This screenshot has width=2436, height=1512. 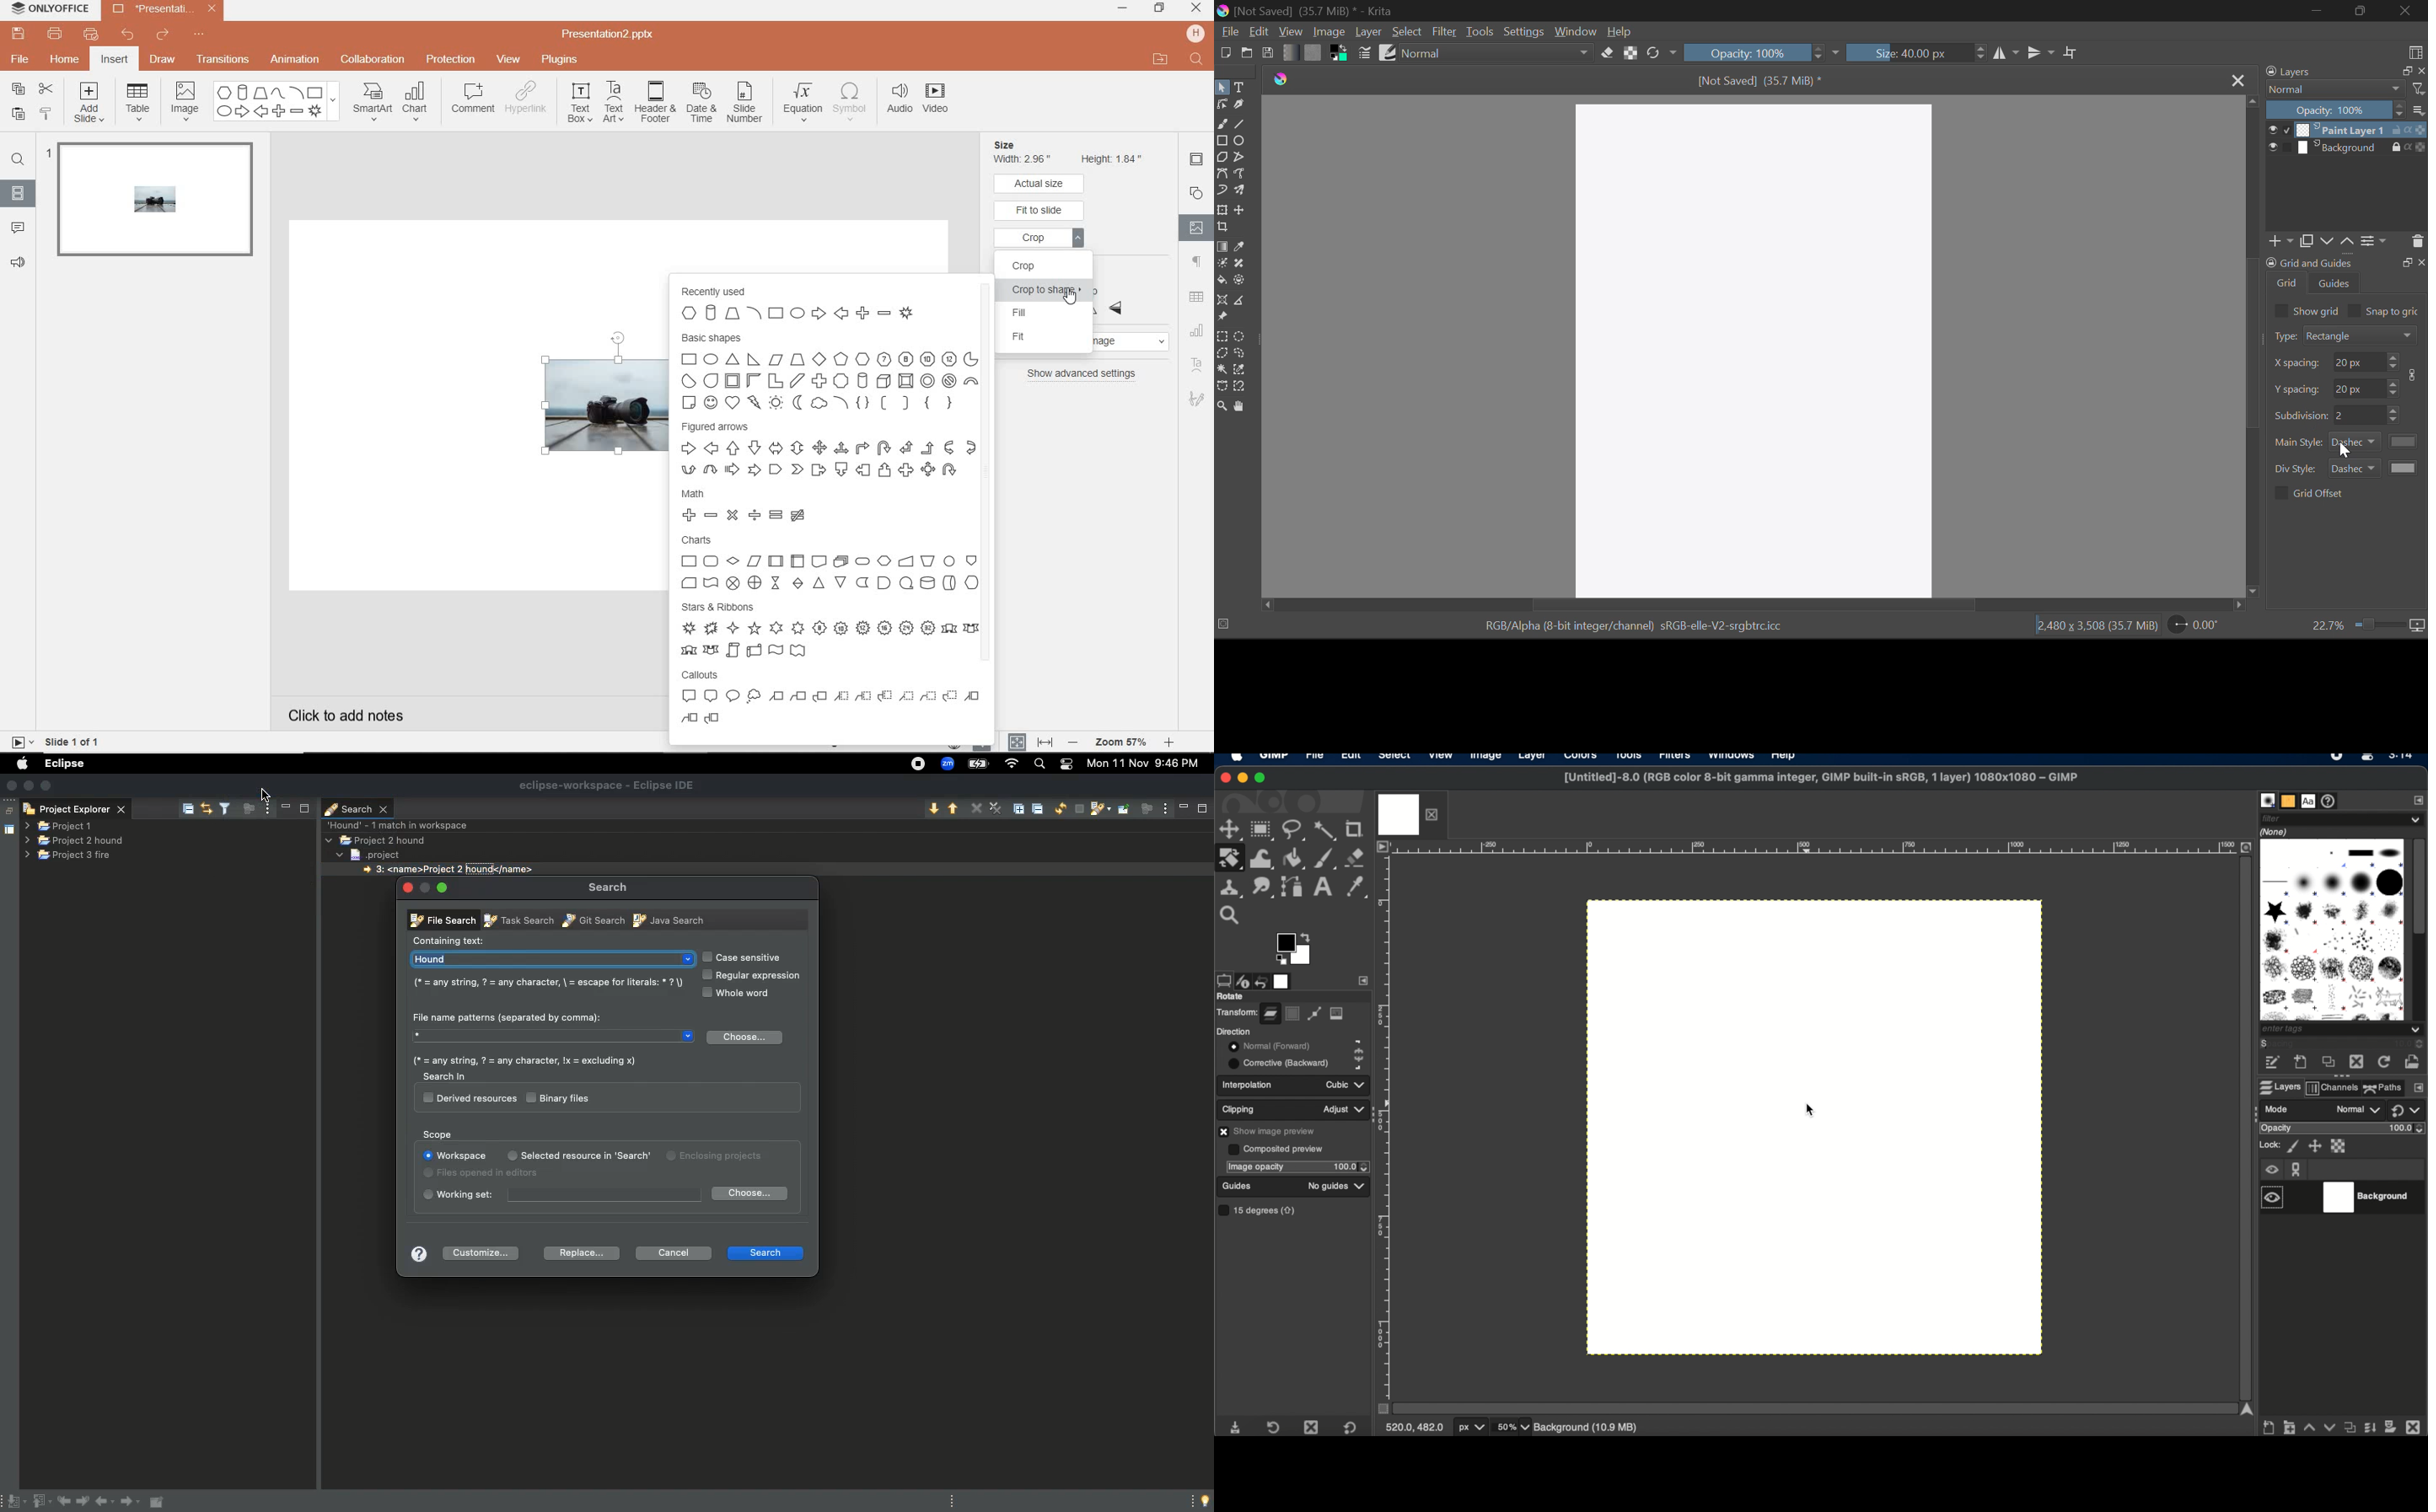 What do you see at coordinates (2420, 71) in the screenshot?
I see `close` at bounding box center [2420, 71].